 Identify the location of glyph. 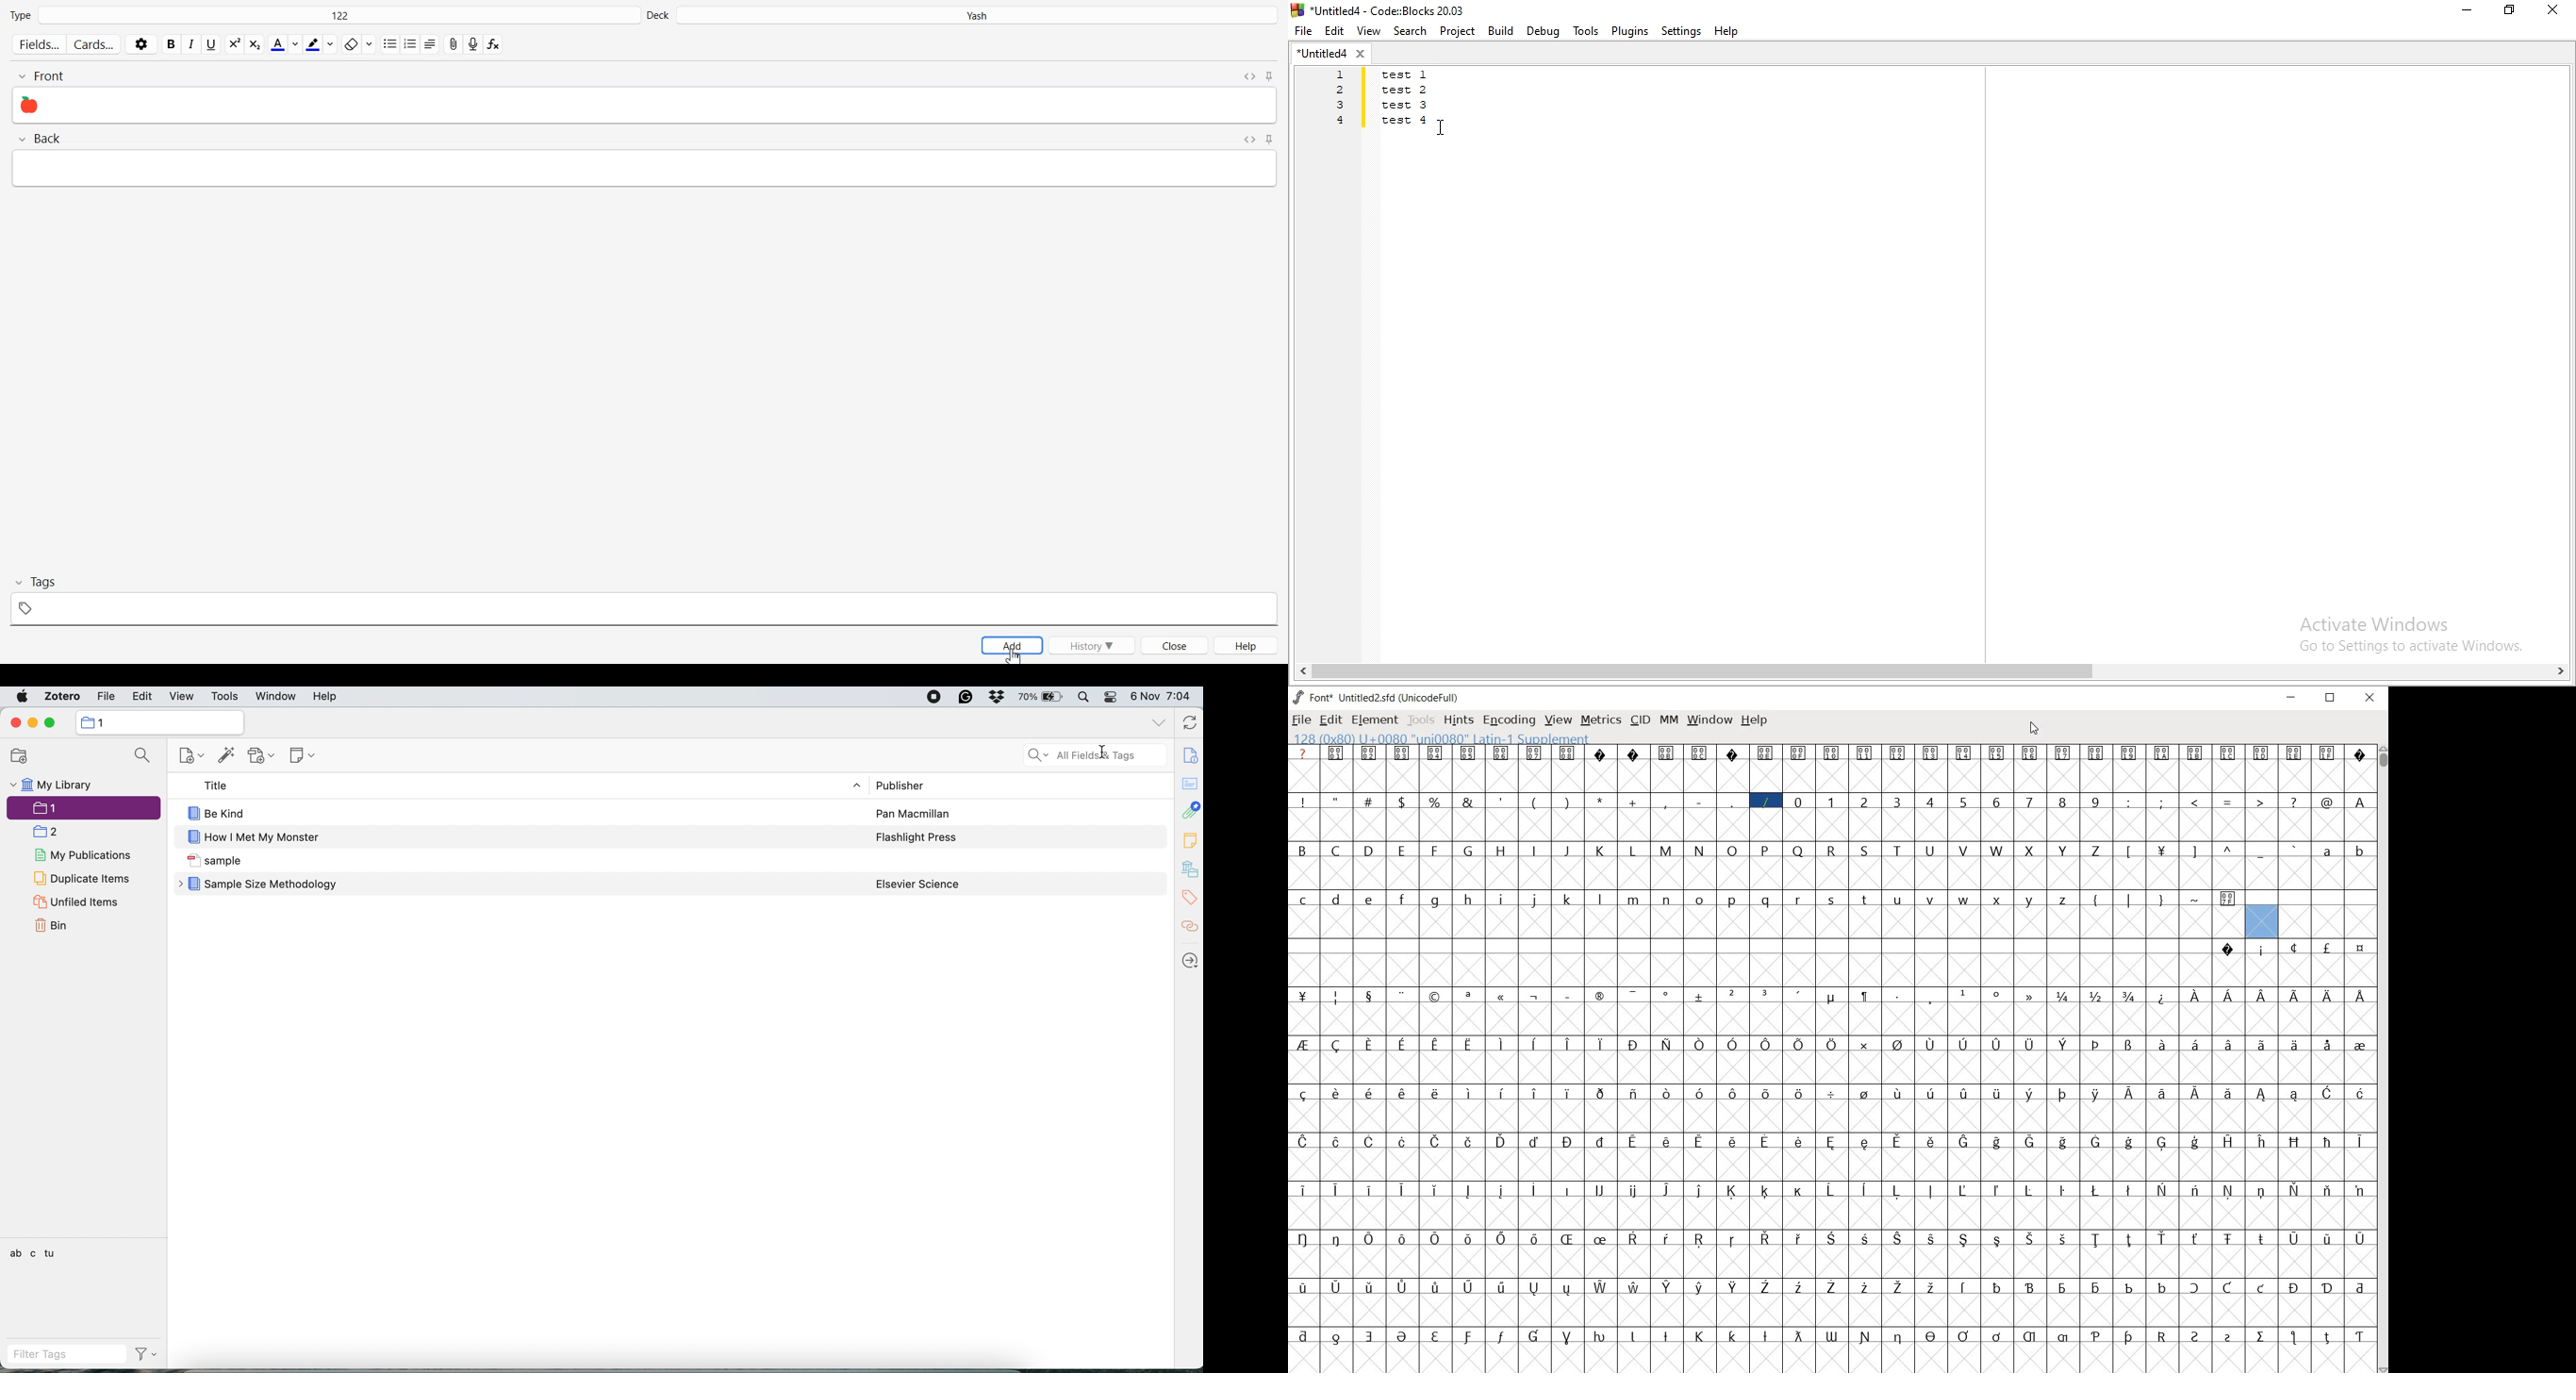
(2327, 1289).